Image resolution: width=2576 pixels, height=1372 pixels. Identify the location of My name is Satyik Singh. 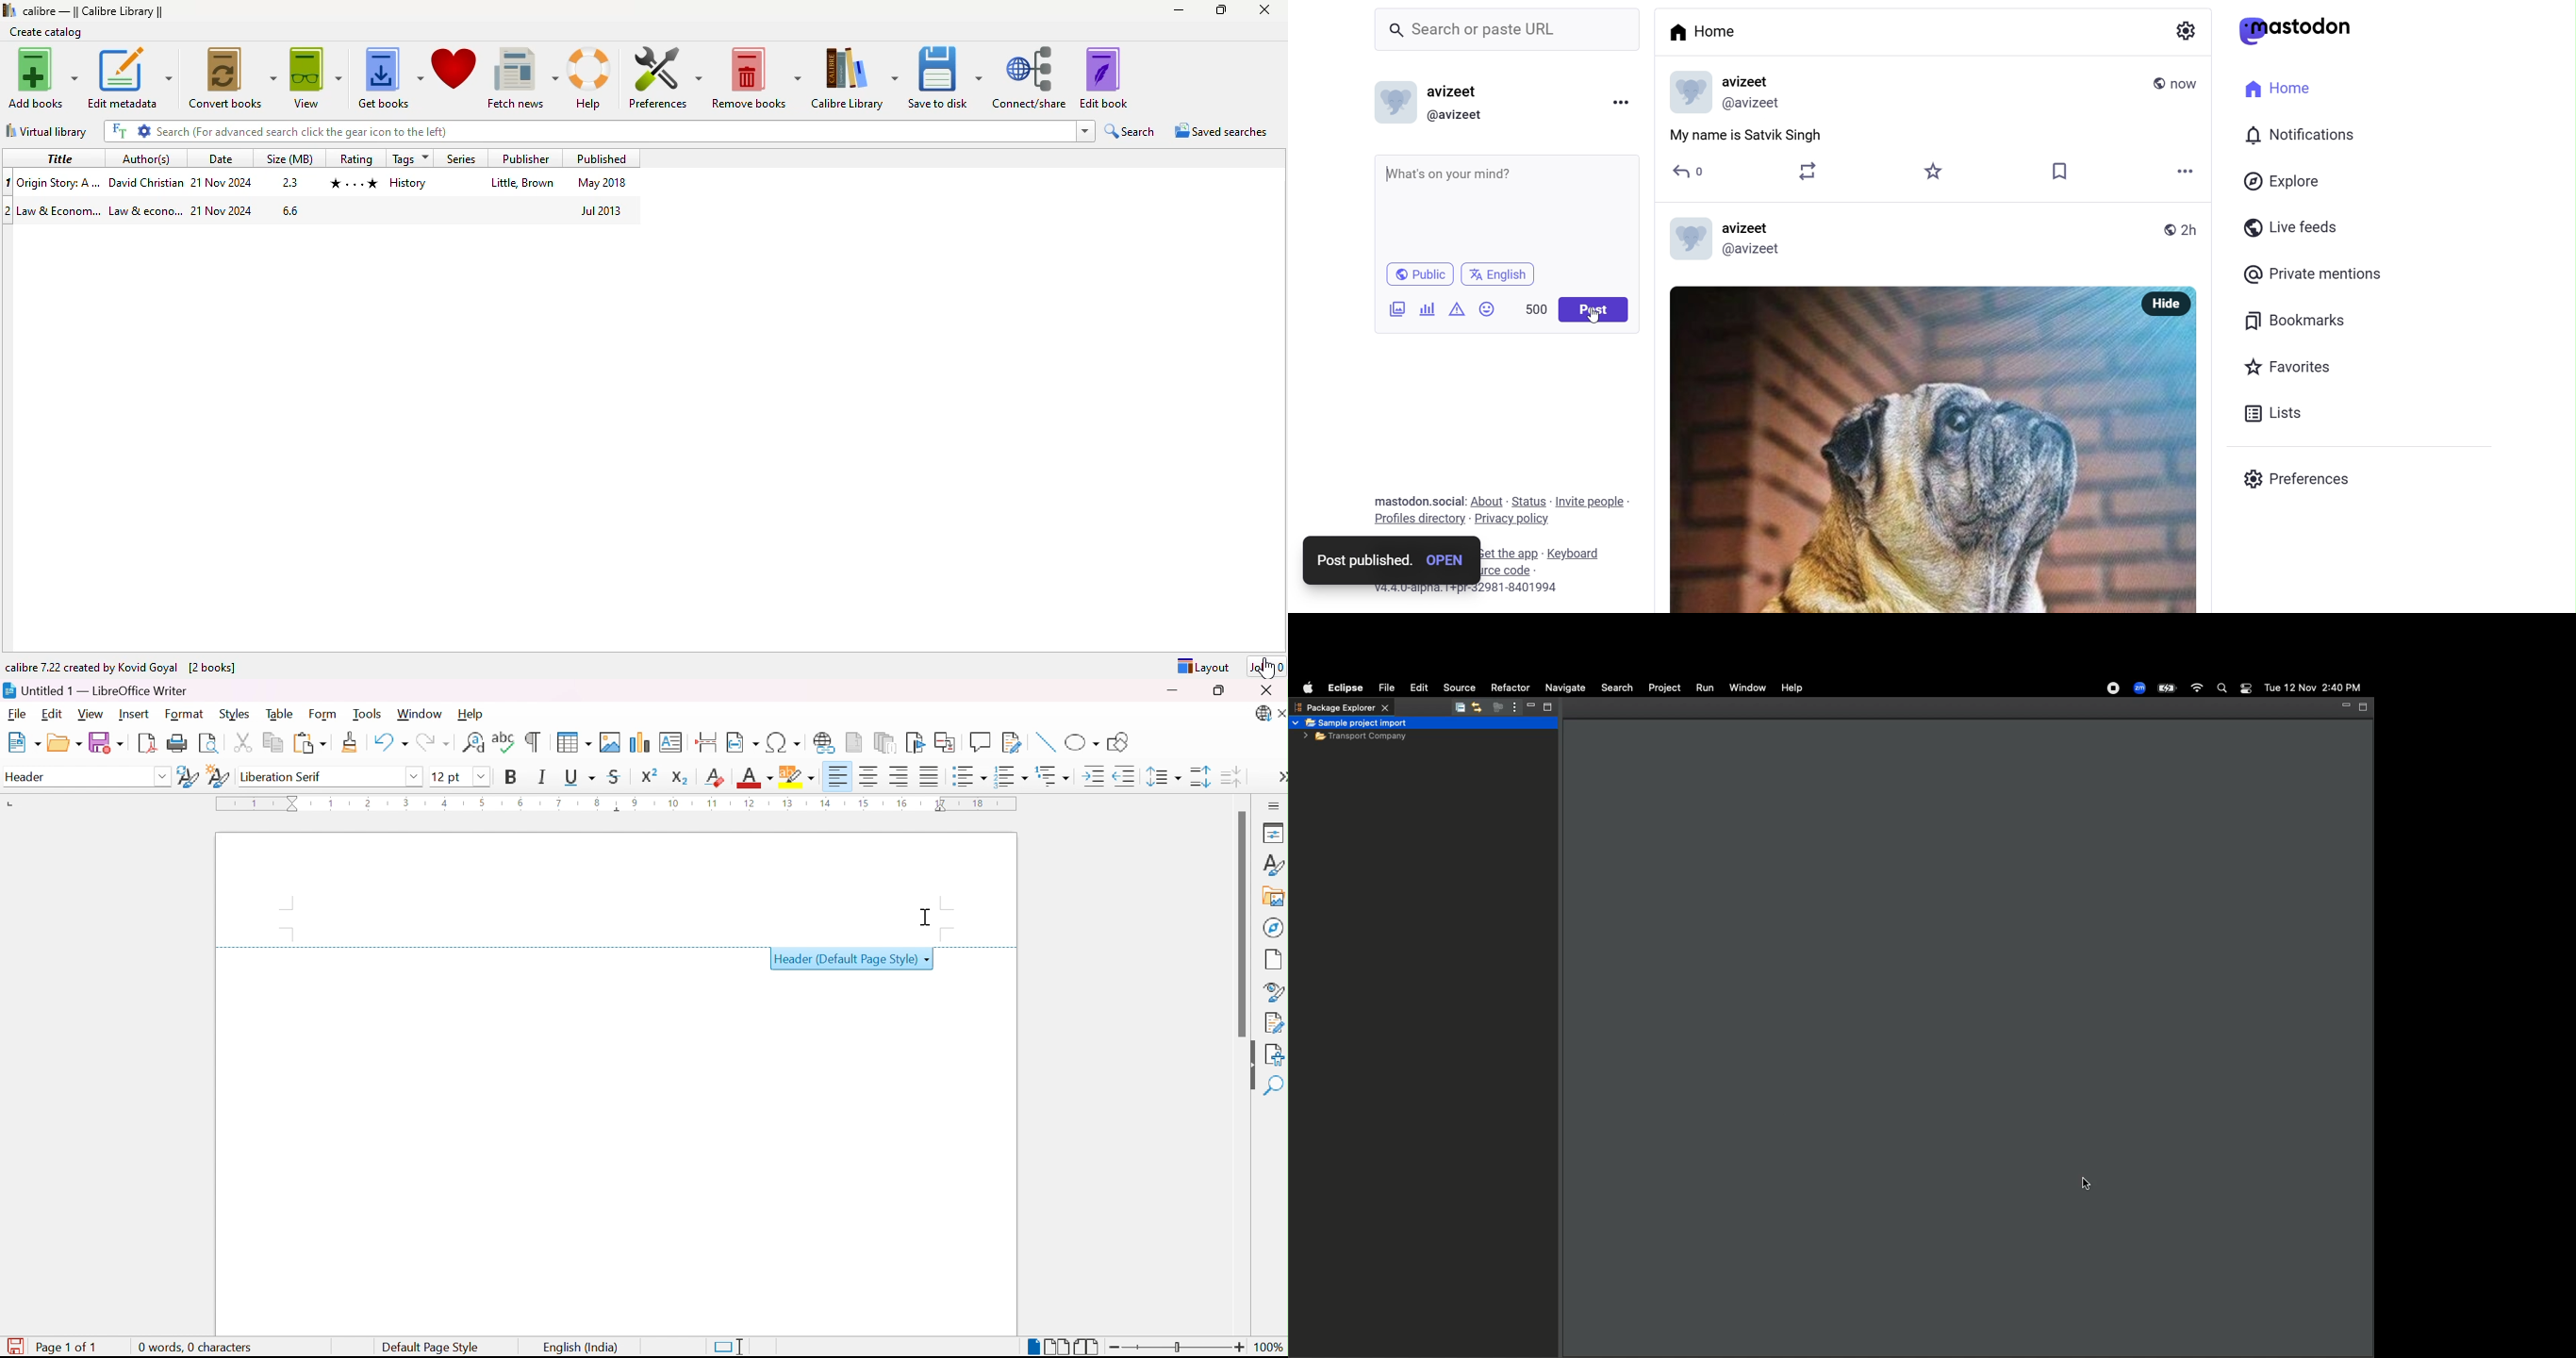
(1461, 176).